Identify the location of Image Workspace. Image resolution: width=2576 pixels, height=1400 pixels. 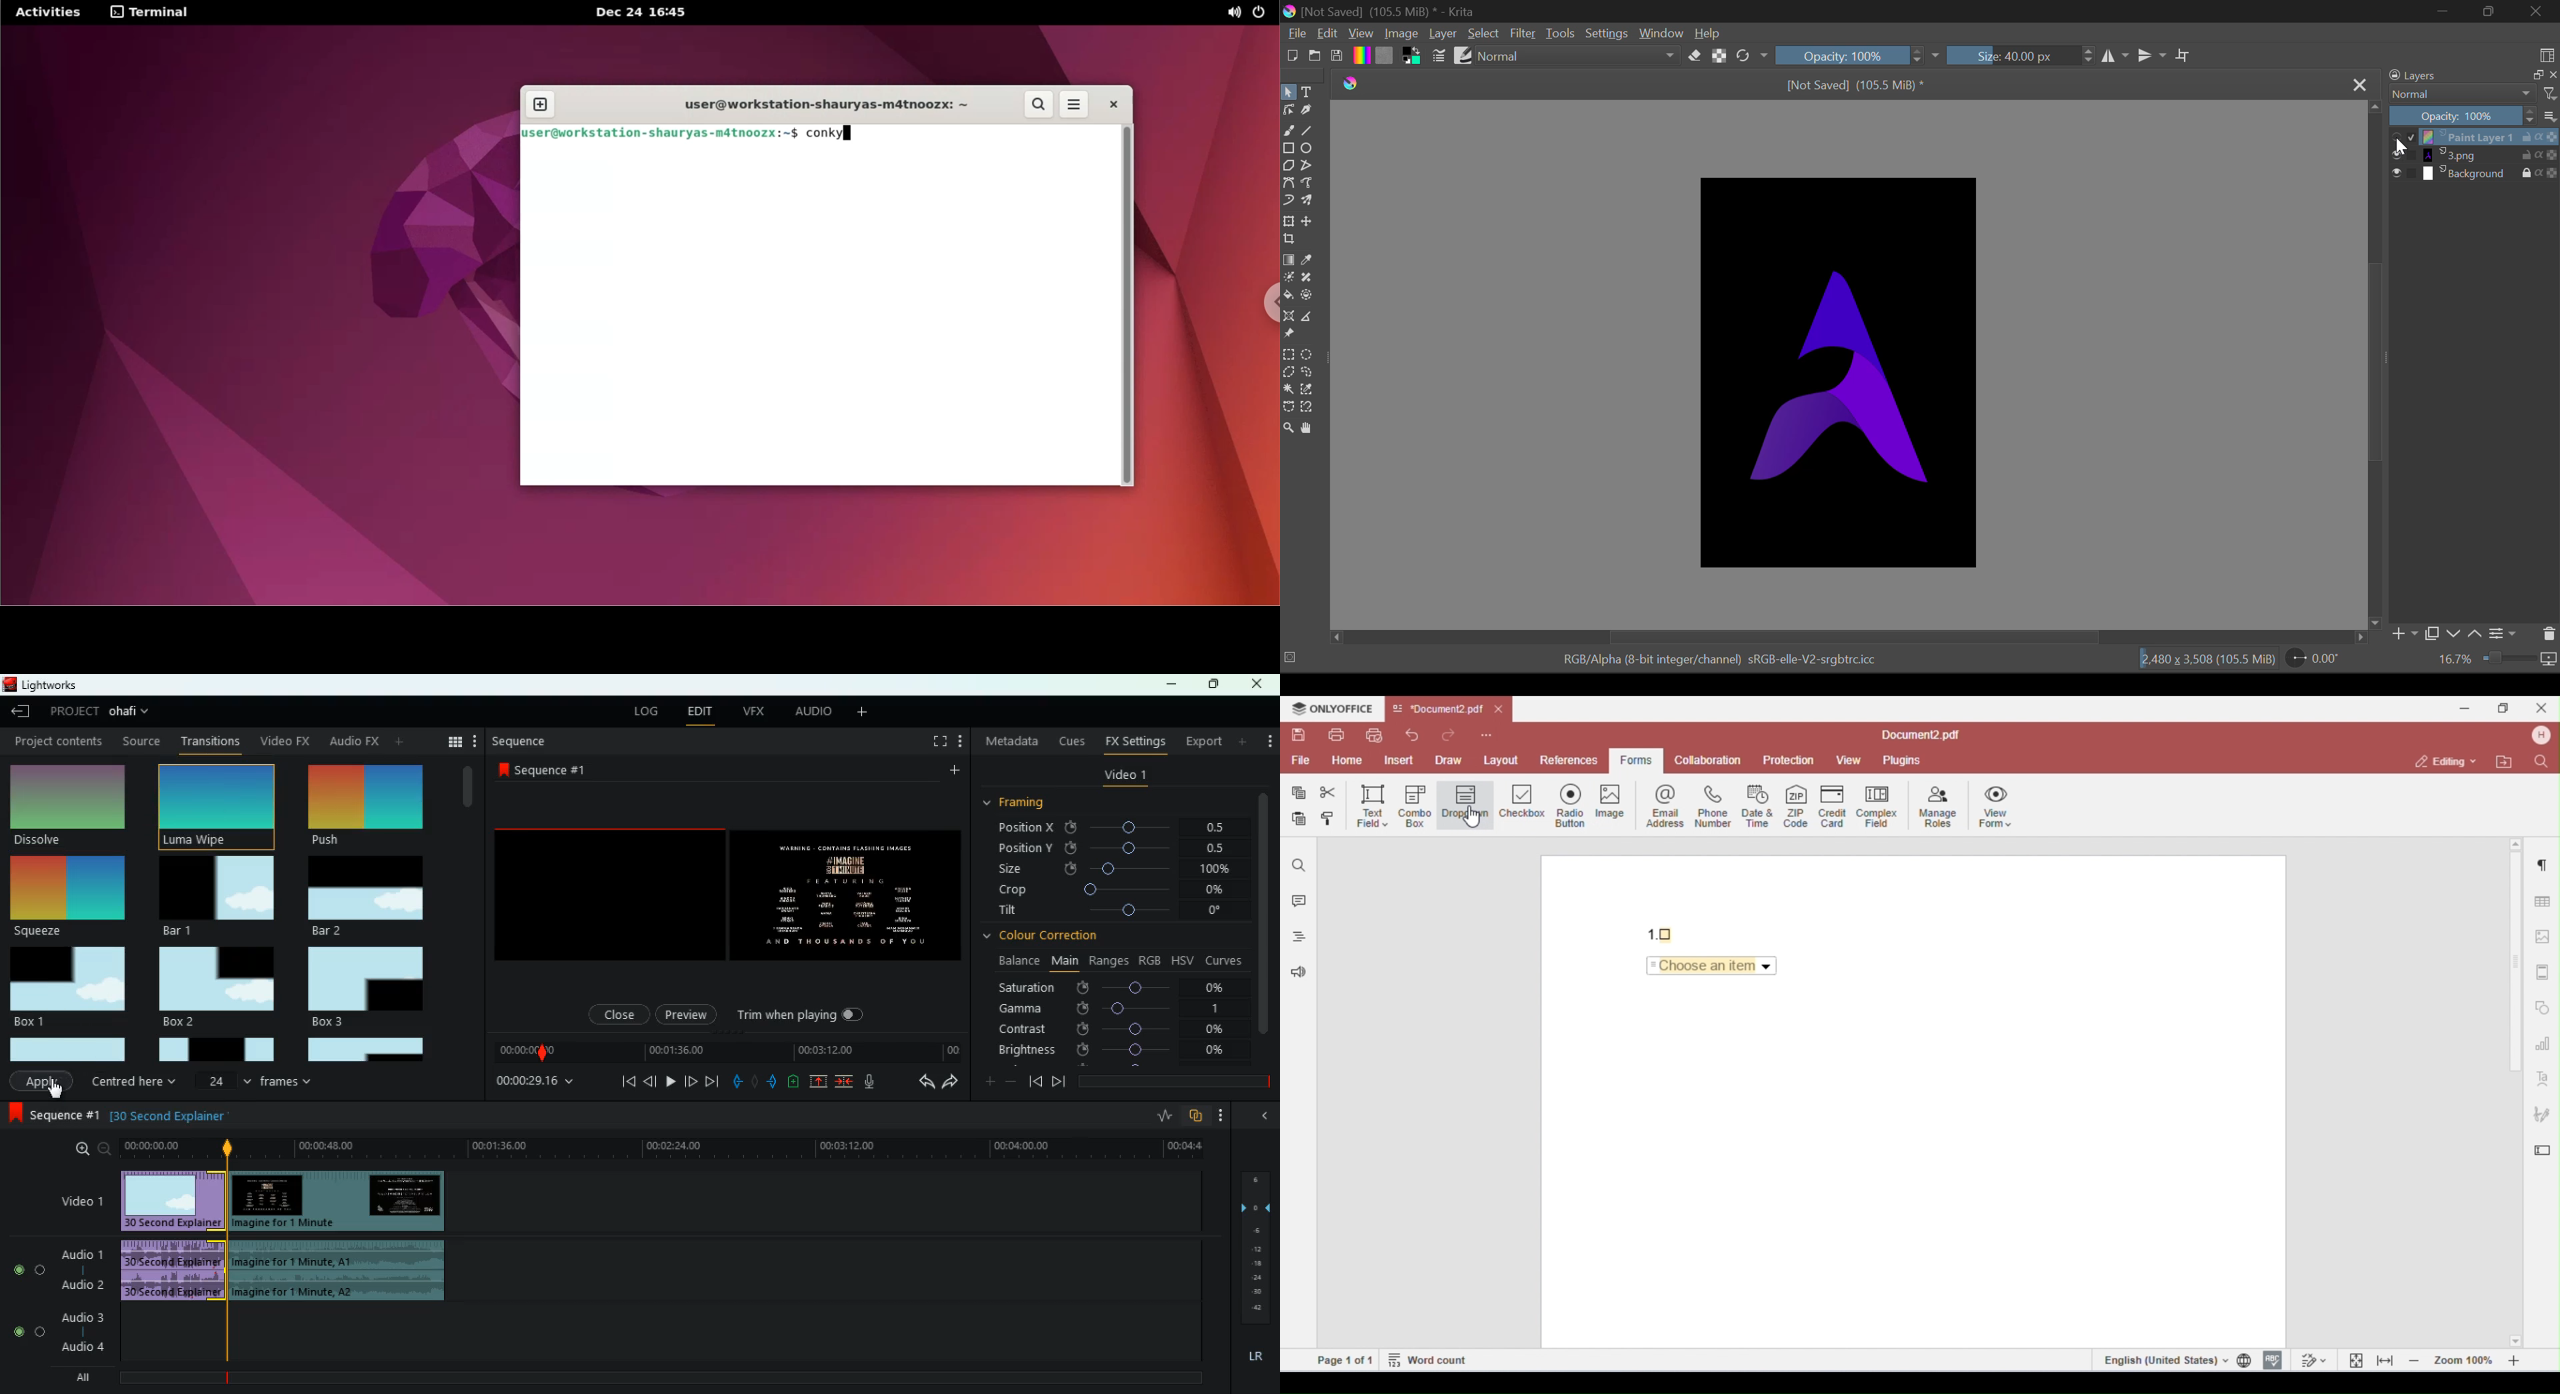
(1843, 371).